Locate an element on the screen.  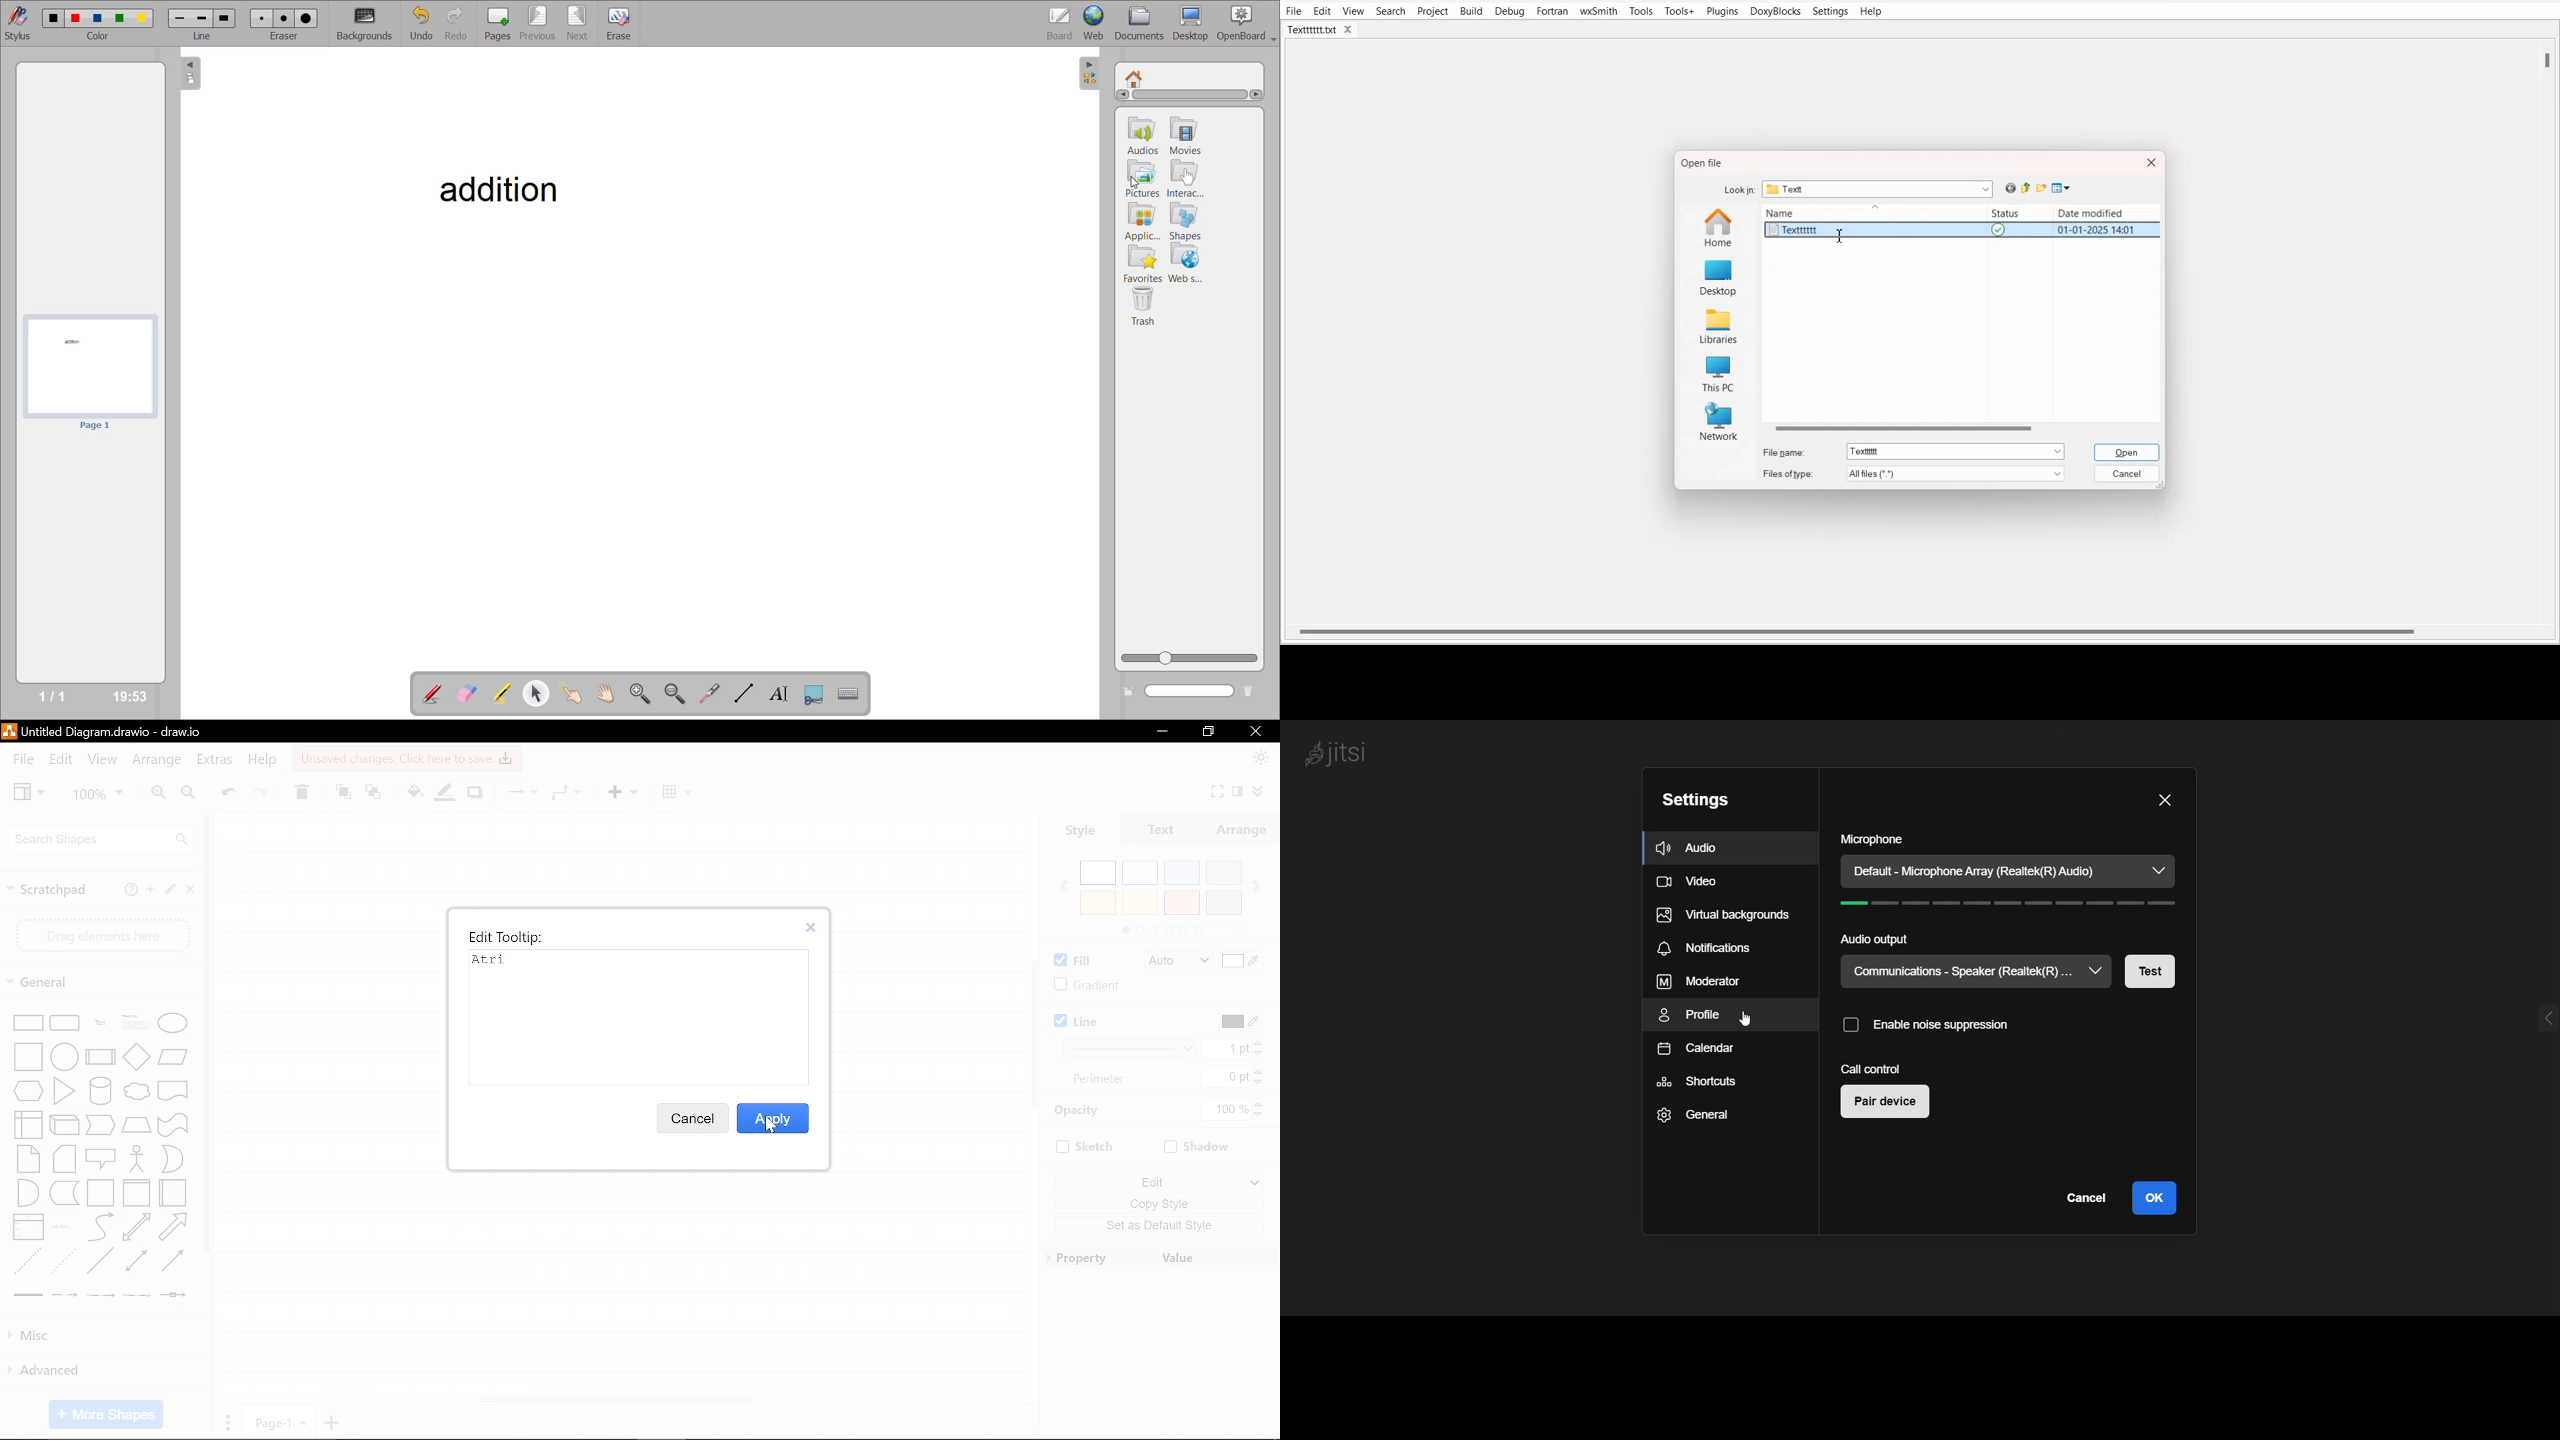
virtual laser pointer is located at coordinates (709, 693).